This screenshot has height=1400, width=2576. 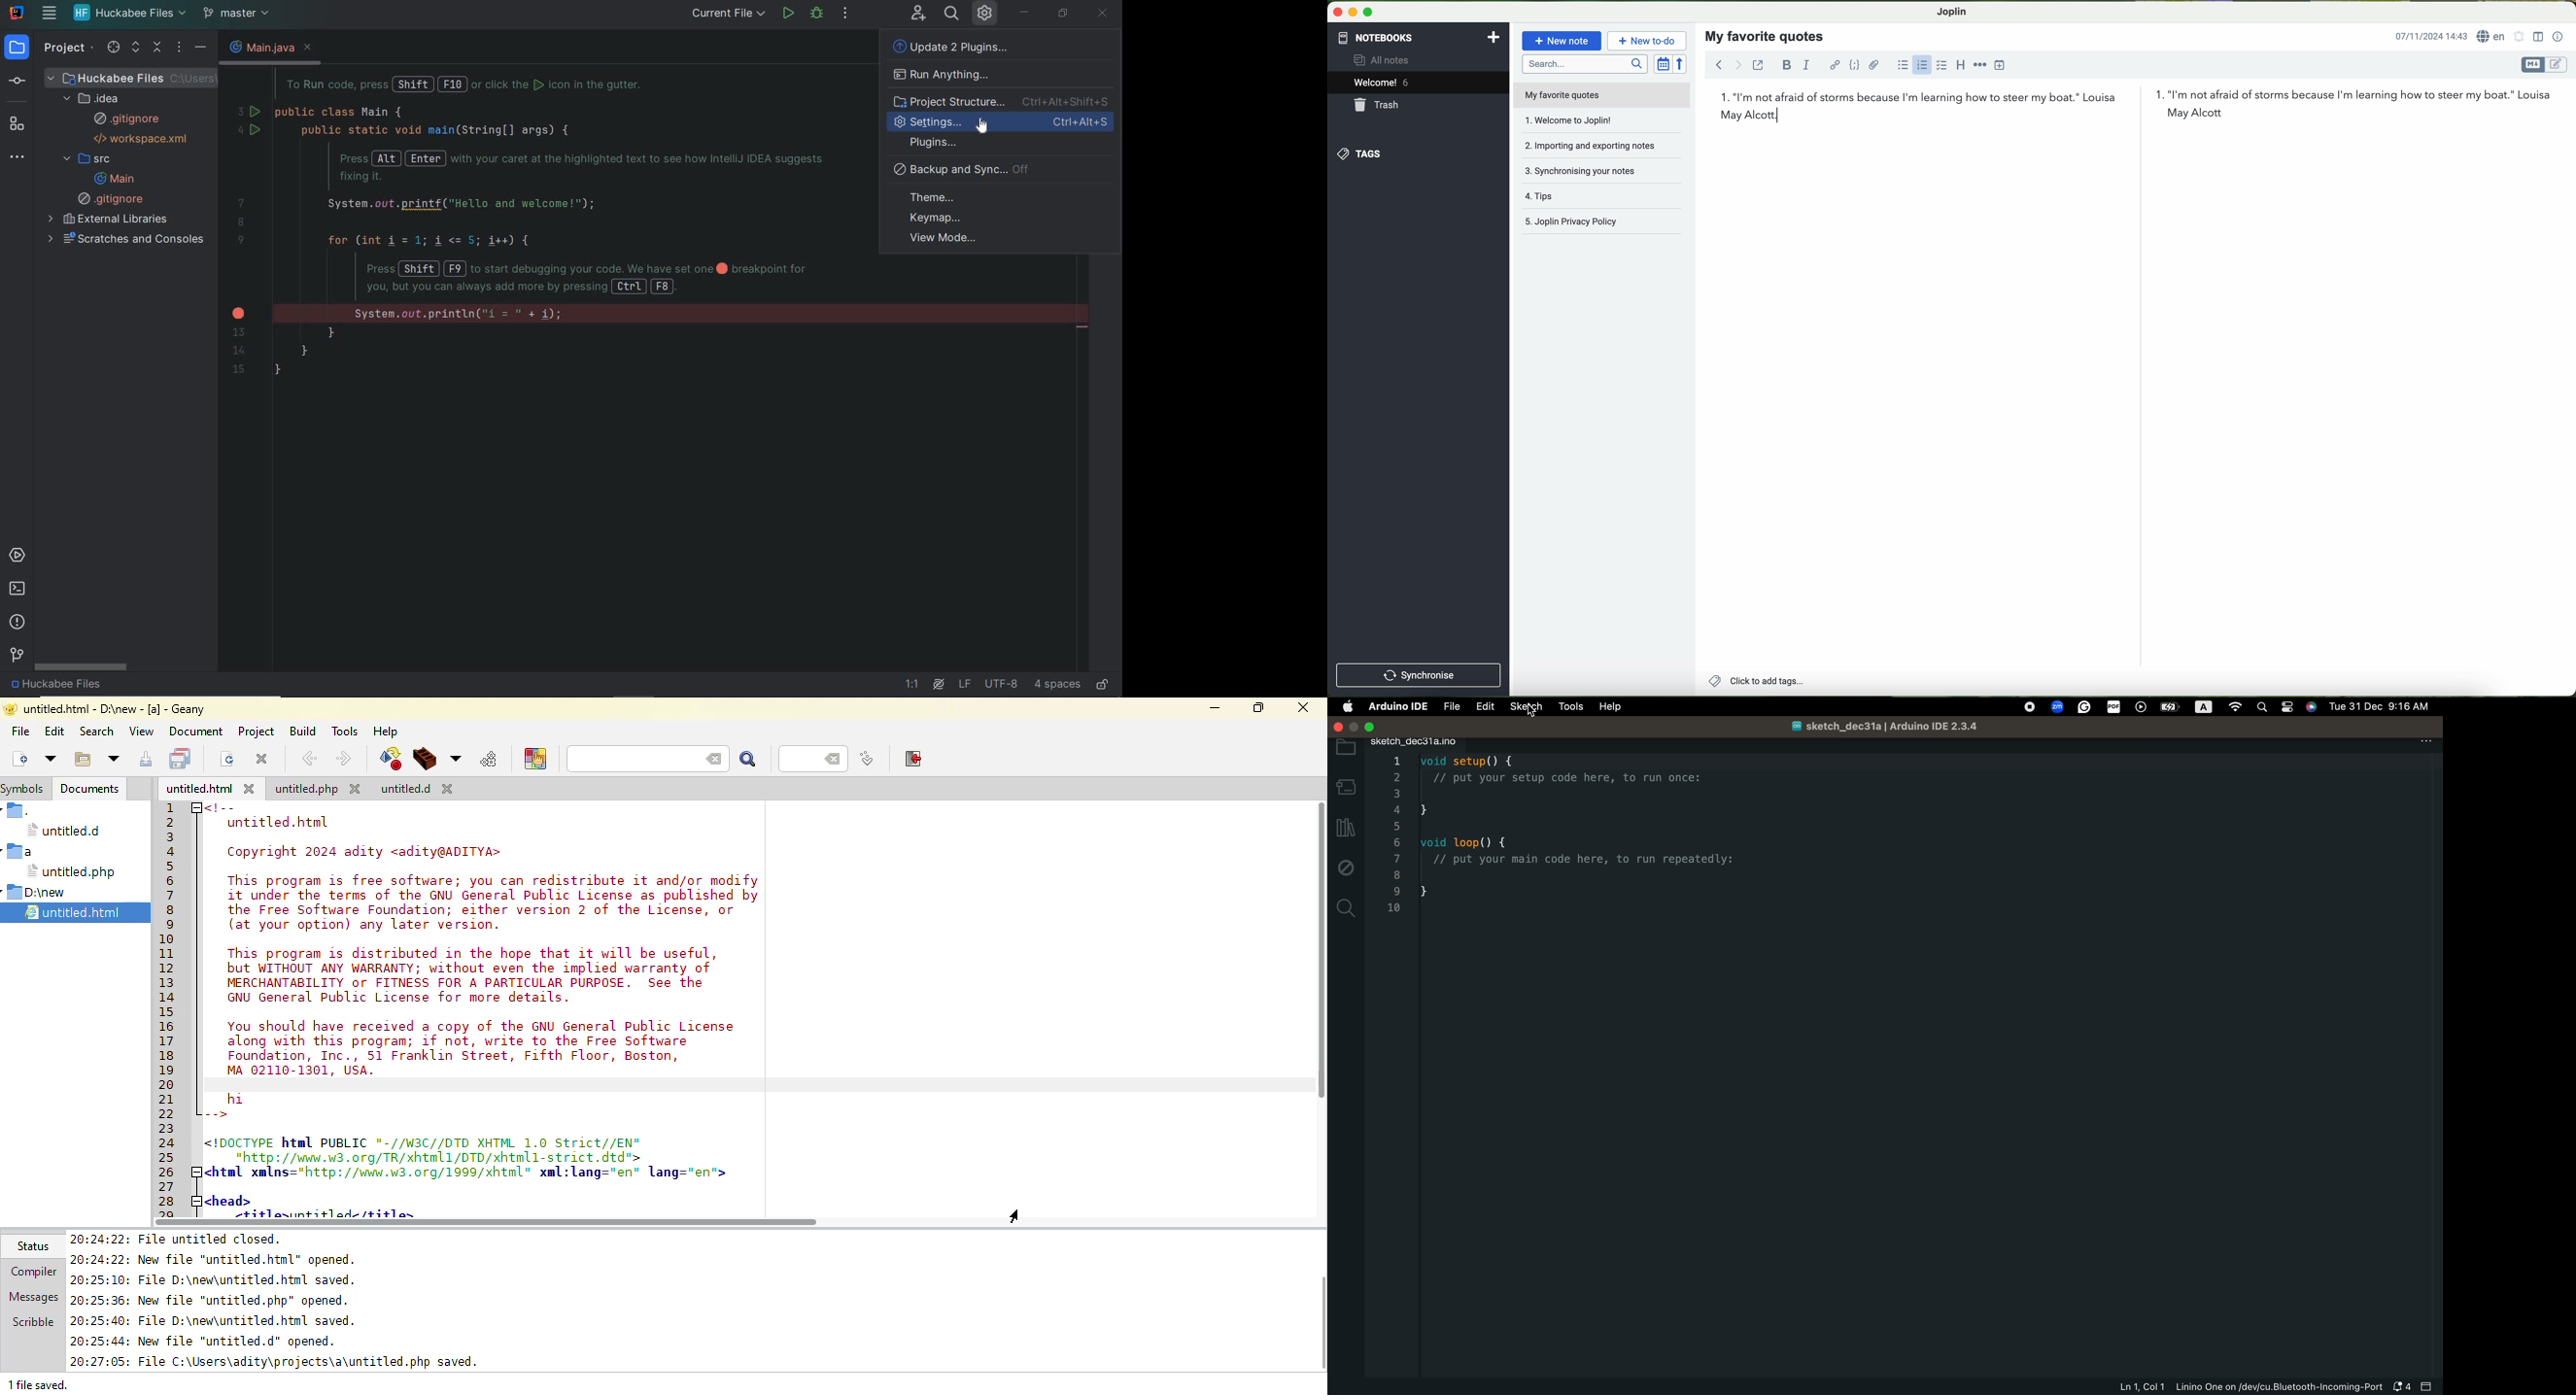 I want to click on close, so click(x=1335, y=14).